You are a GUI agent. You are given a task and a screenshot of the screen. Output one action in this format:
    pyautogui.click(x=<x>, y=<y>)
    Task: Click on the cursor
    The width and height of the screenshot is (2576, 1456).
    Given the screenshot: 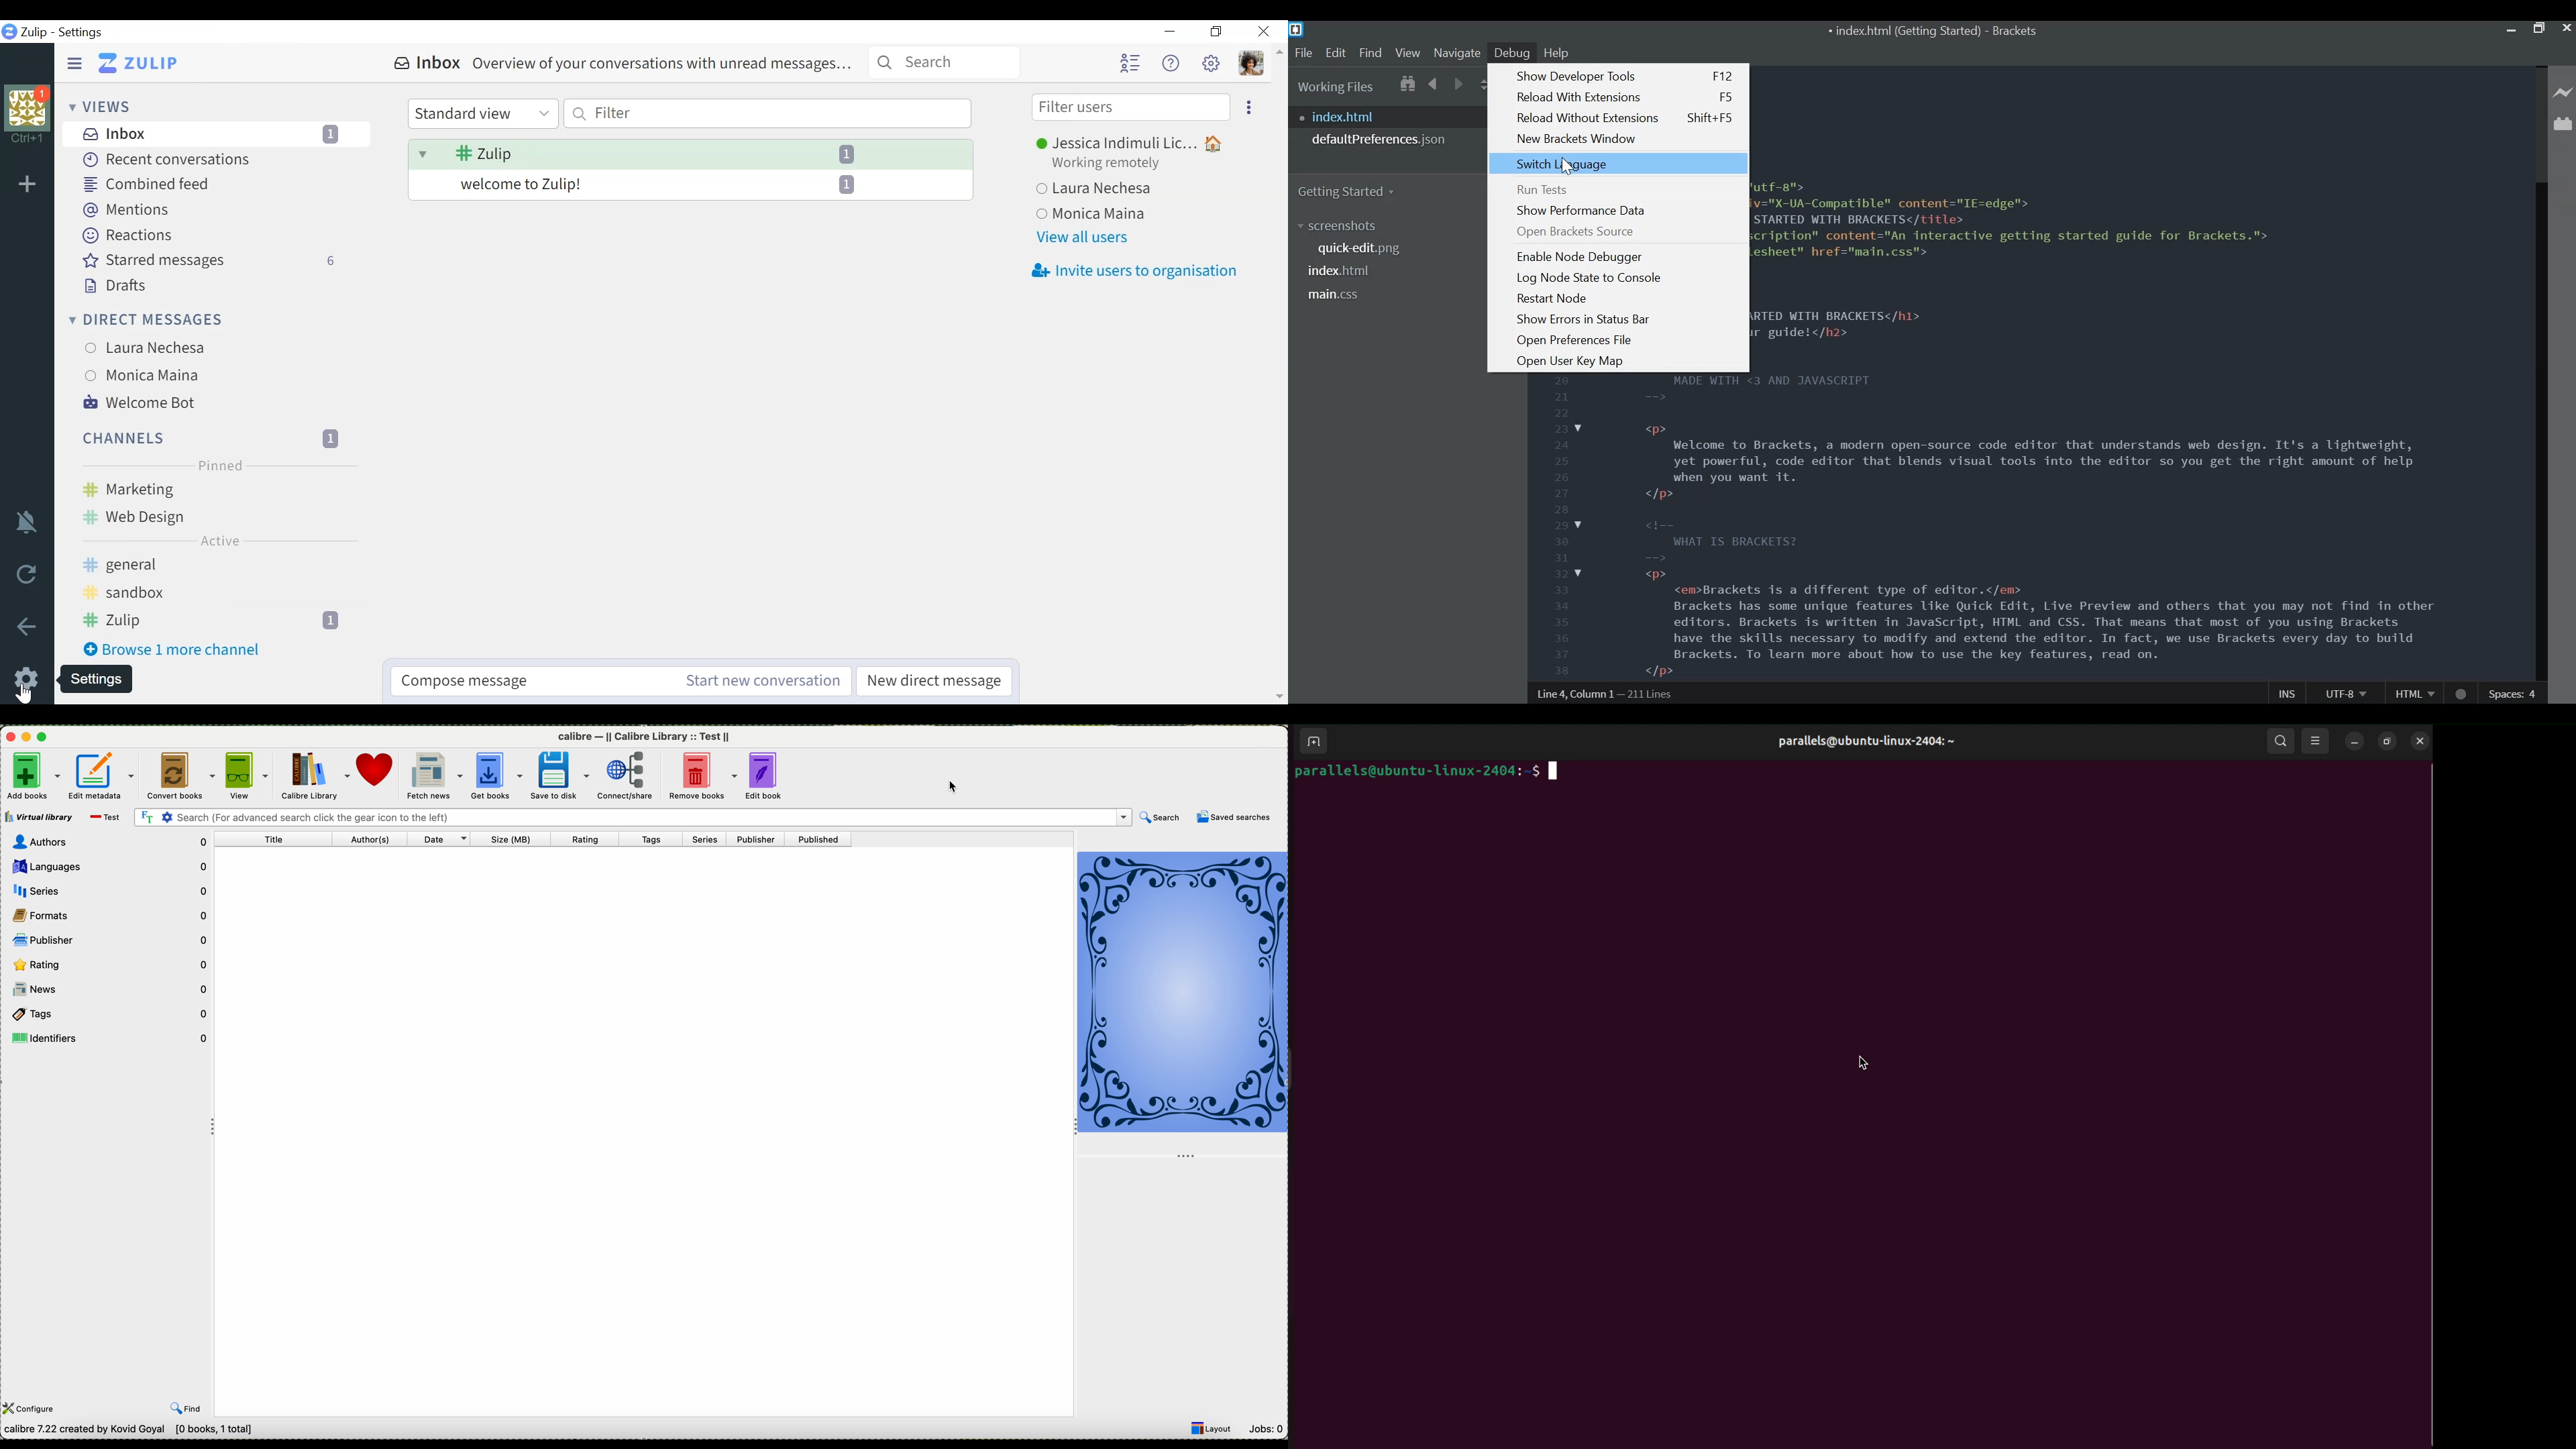 What is the action you would take?
    pyautogui.click(x=1864, y=1062)
    